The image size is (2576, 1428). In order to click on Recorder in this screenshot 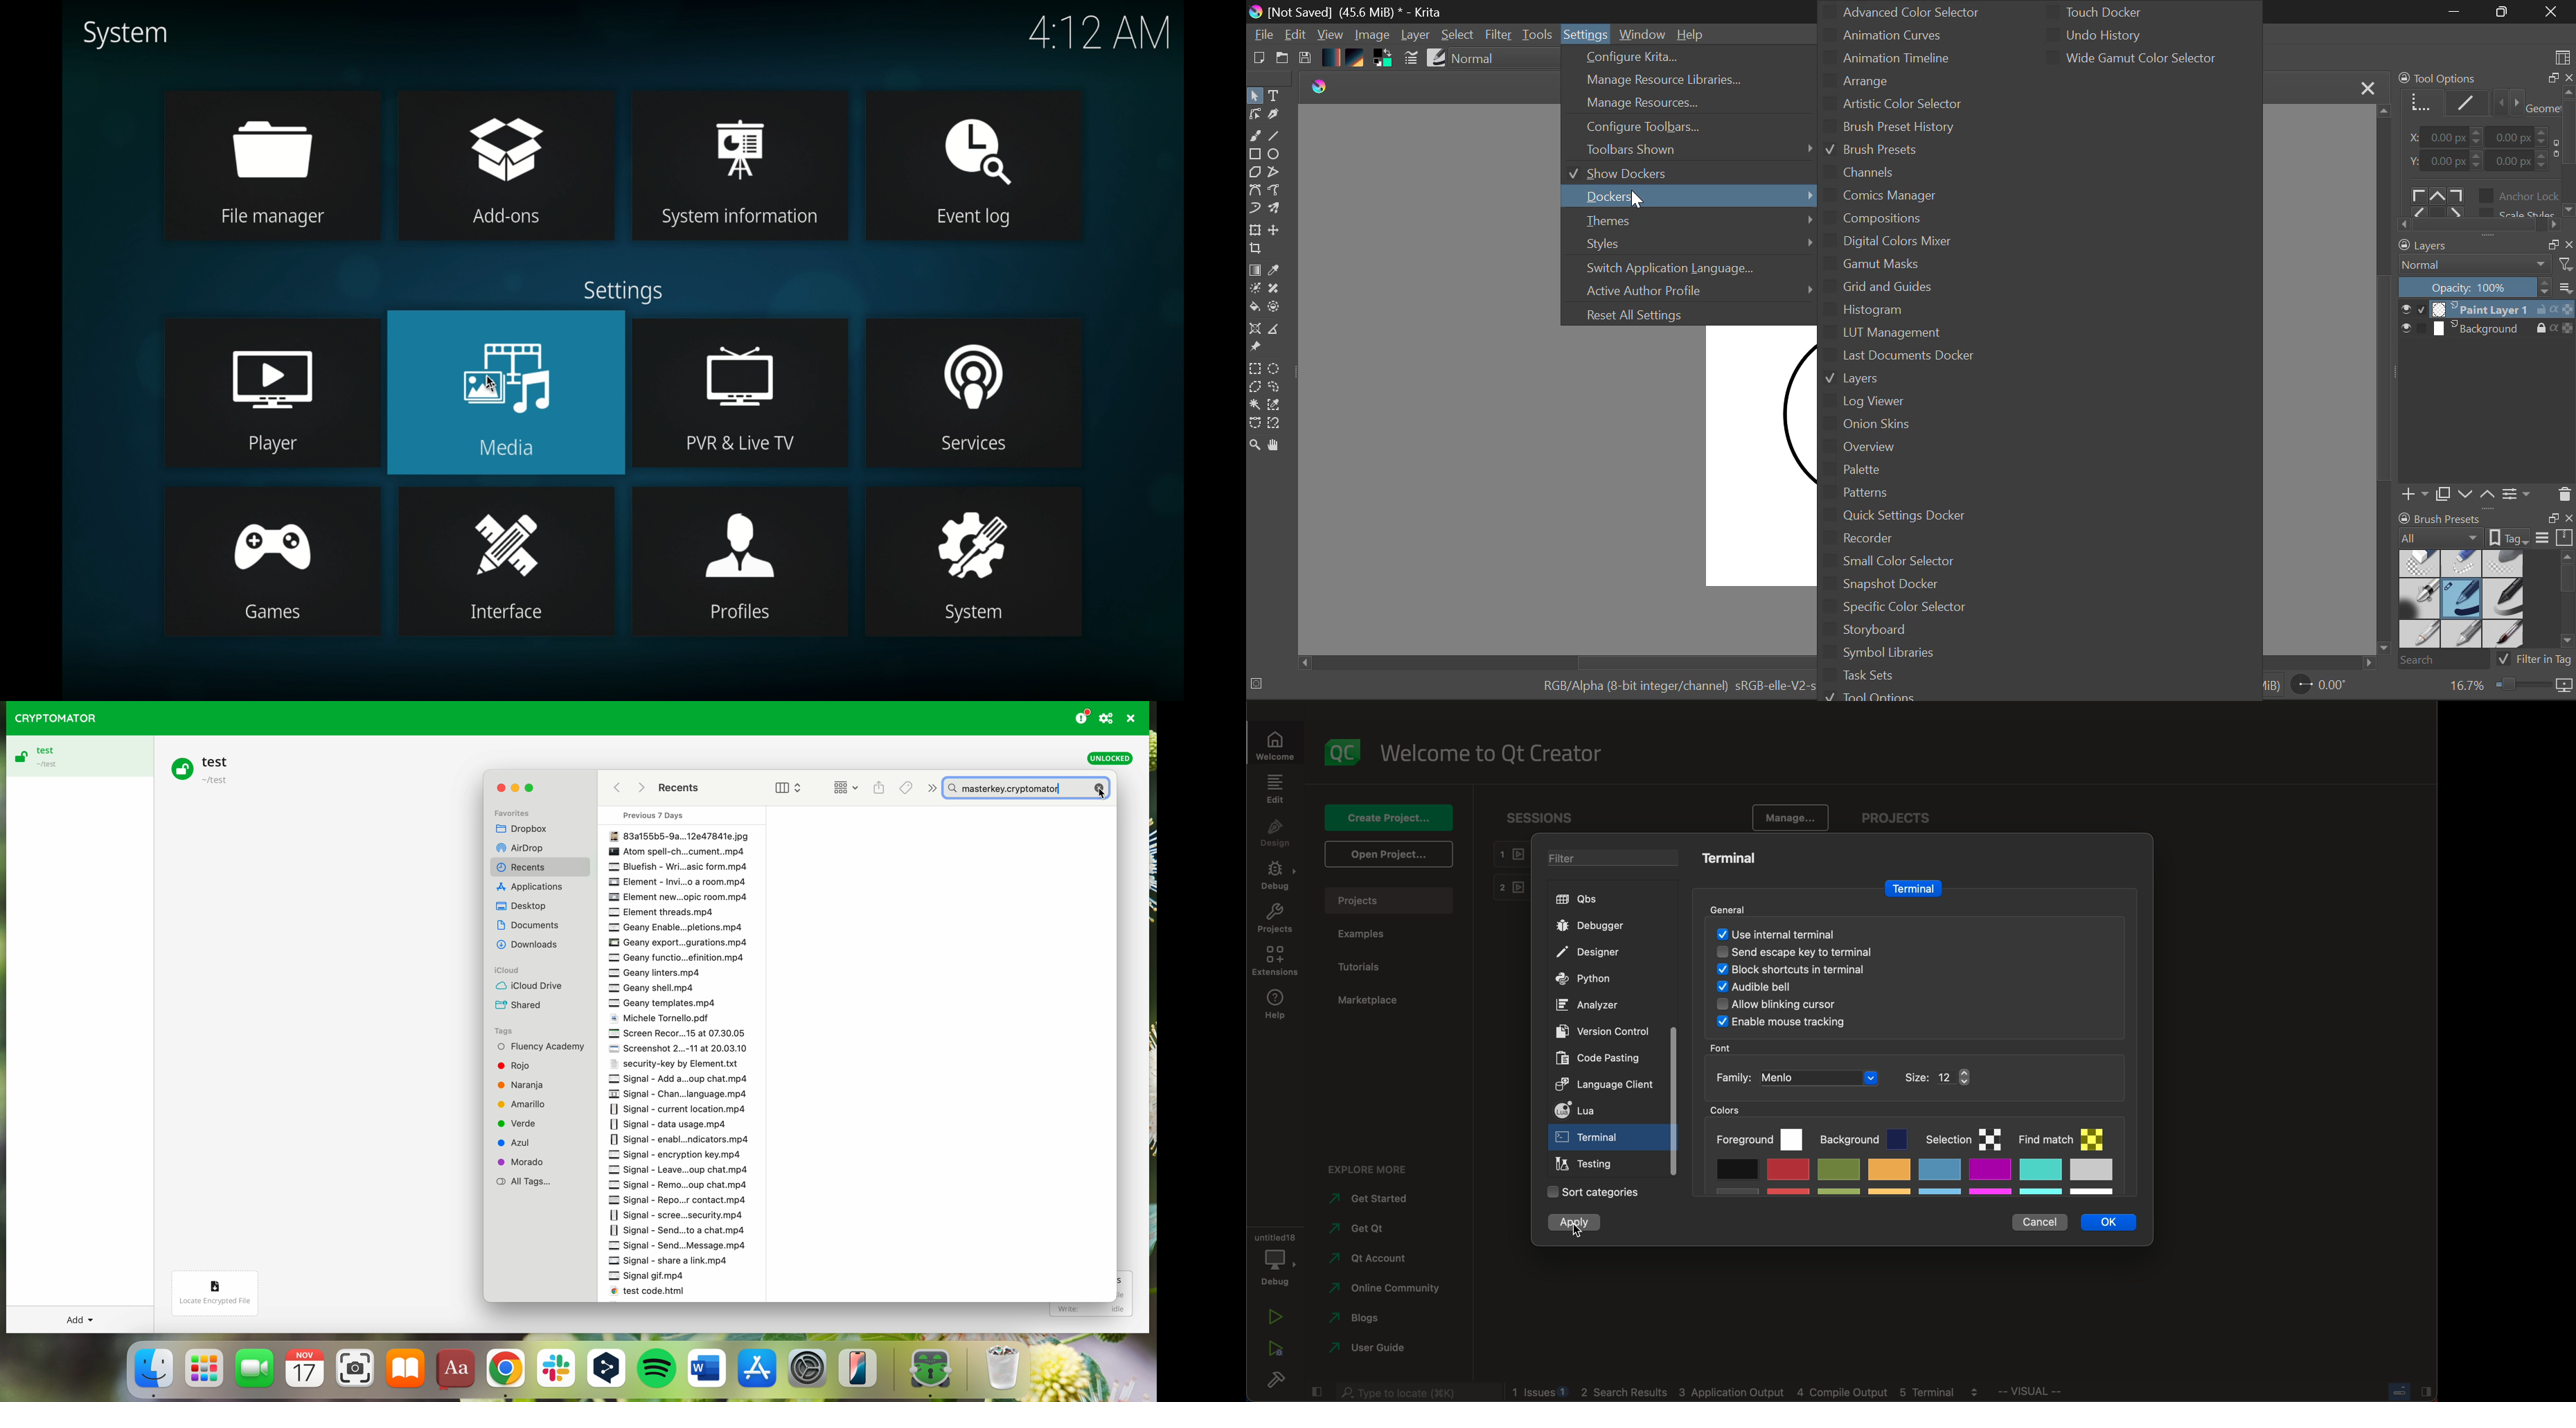, I will do `click(1912, 540)`.